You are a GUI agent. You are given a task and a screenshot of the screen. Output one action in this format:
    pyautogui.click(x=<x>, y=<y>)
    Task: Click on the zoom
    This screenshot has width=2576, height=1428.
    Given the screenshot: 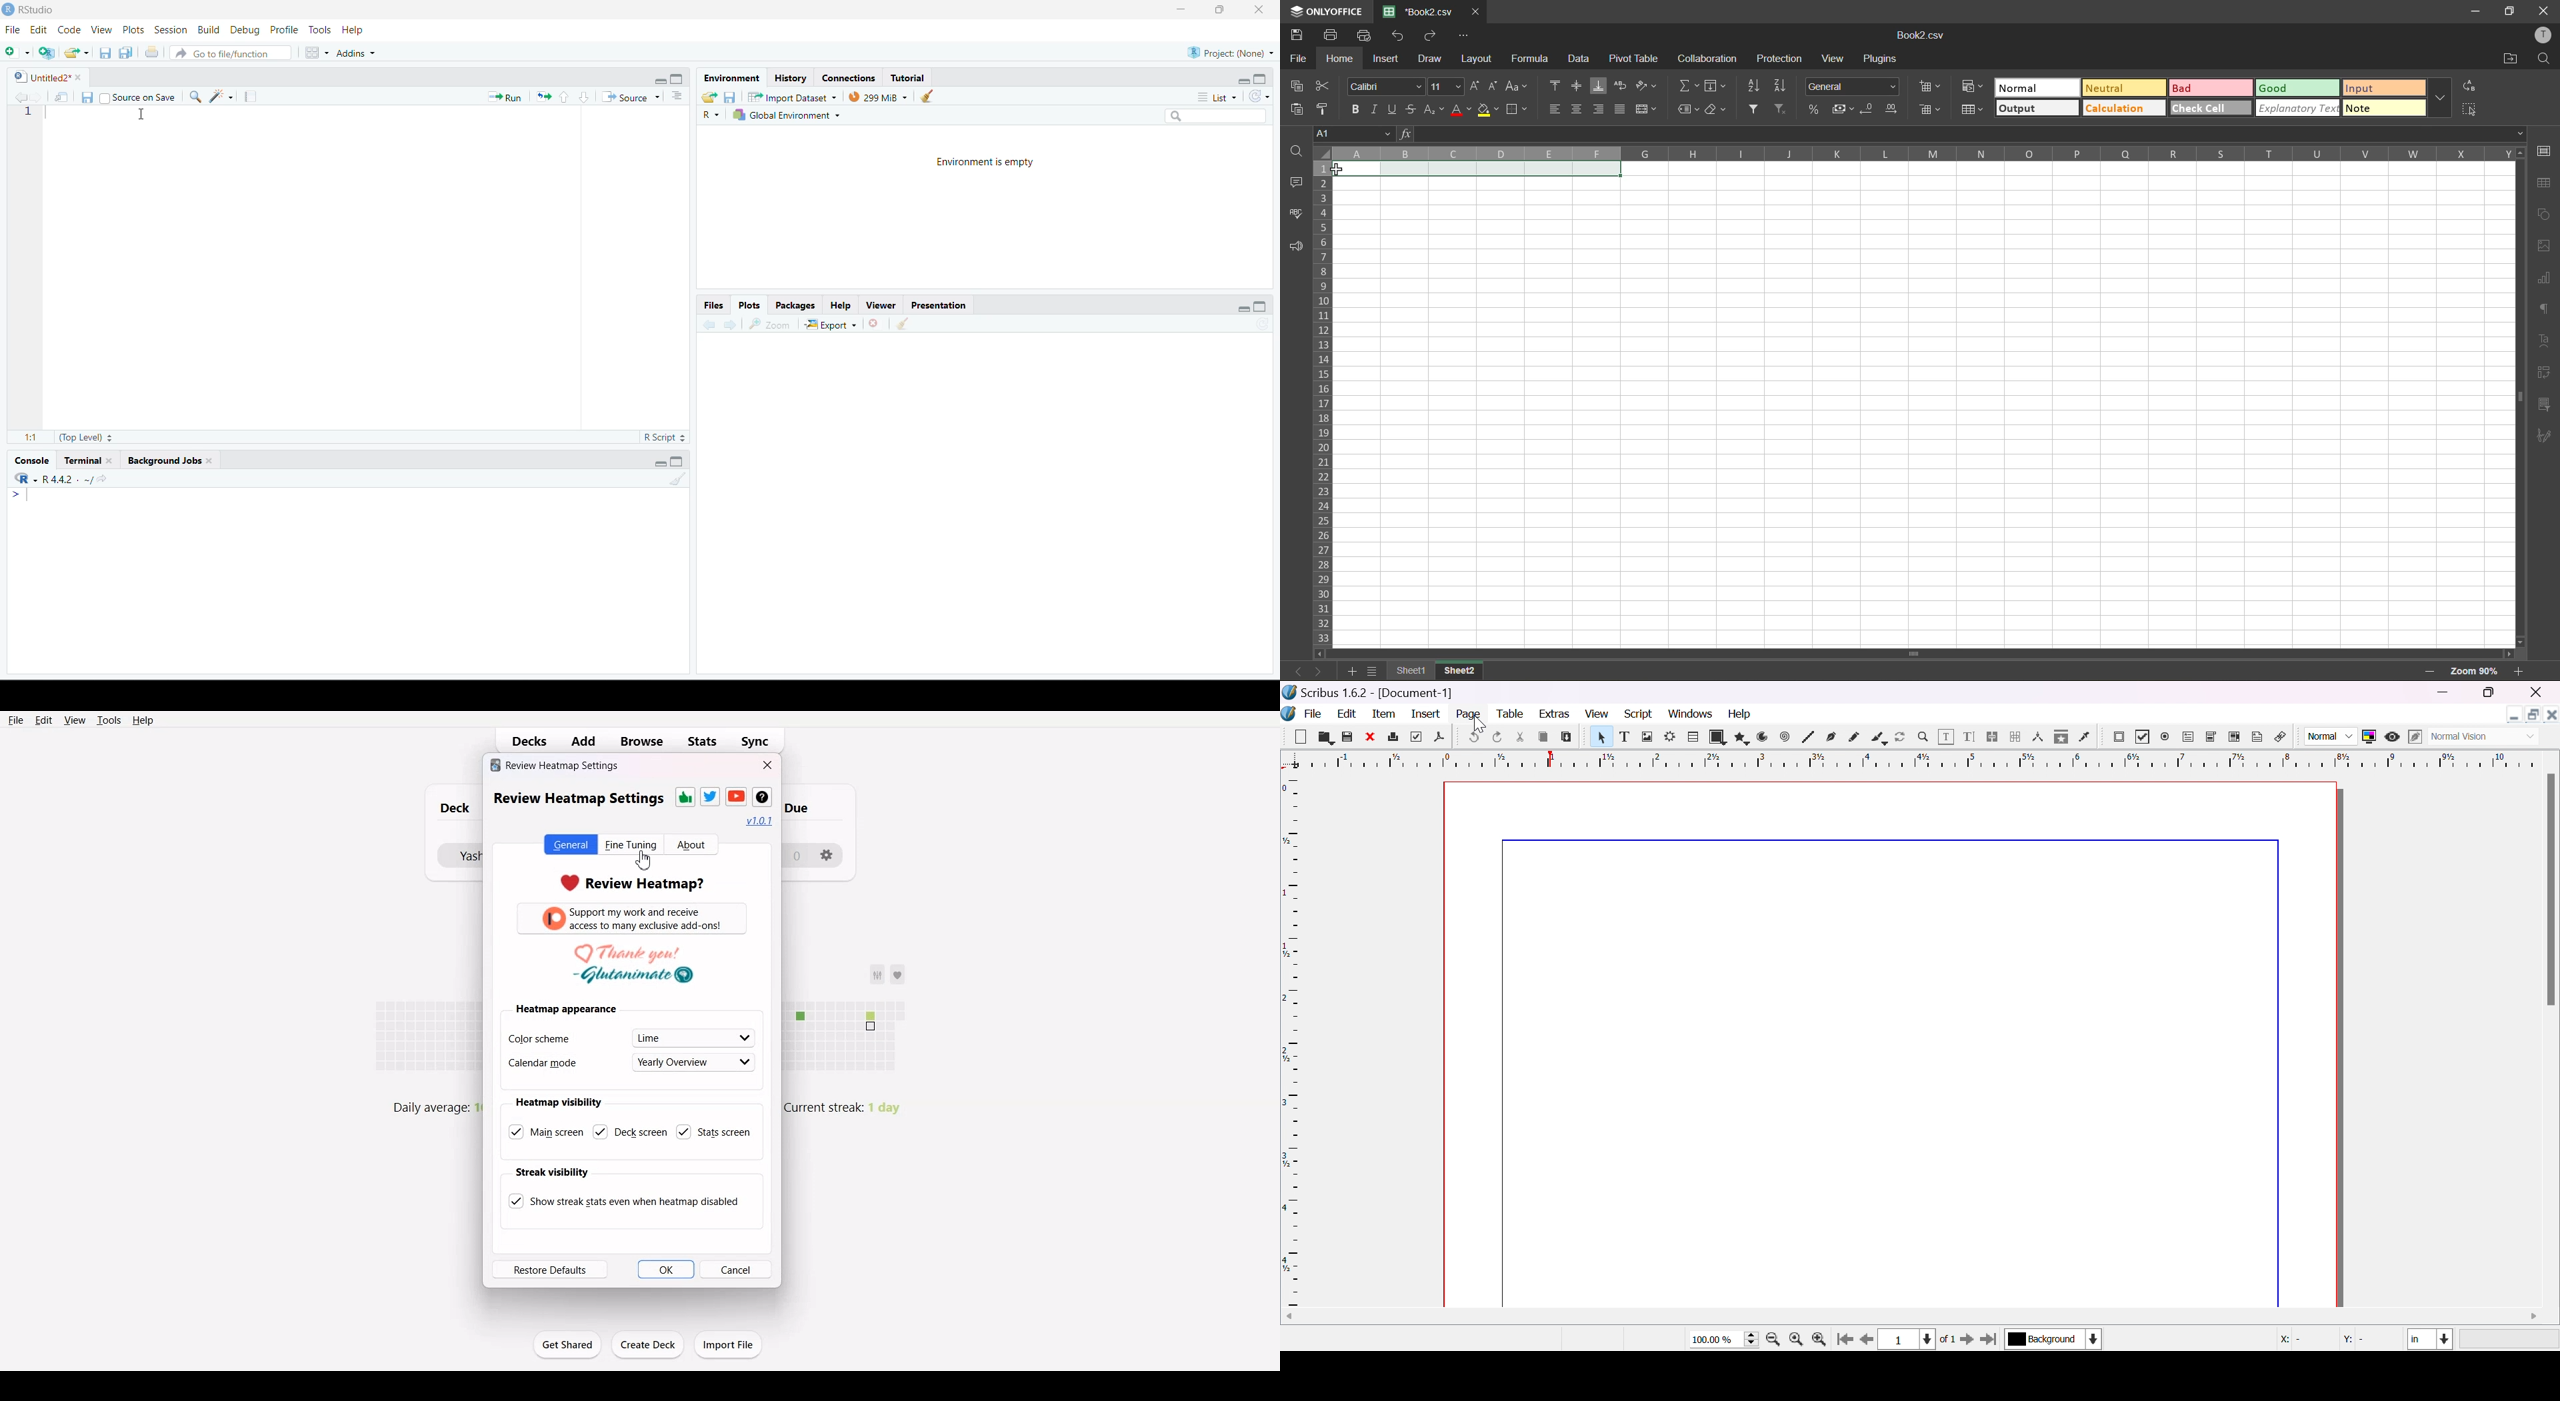 What is the action you would take?
    pyautogui.click(x=768, y=323)
    